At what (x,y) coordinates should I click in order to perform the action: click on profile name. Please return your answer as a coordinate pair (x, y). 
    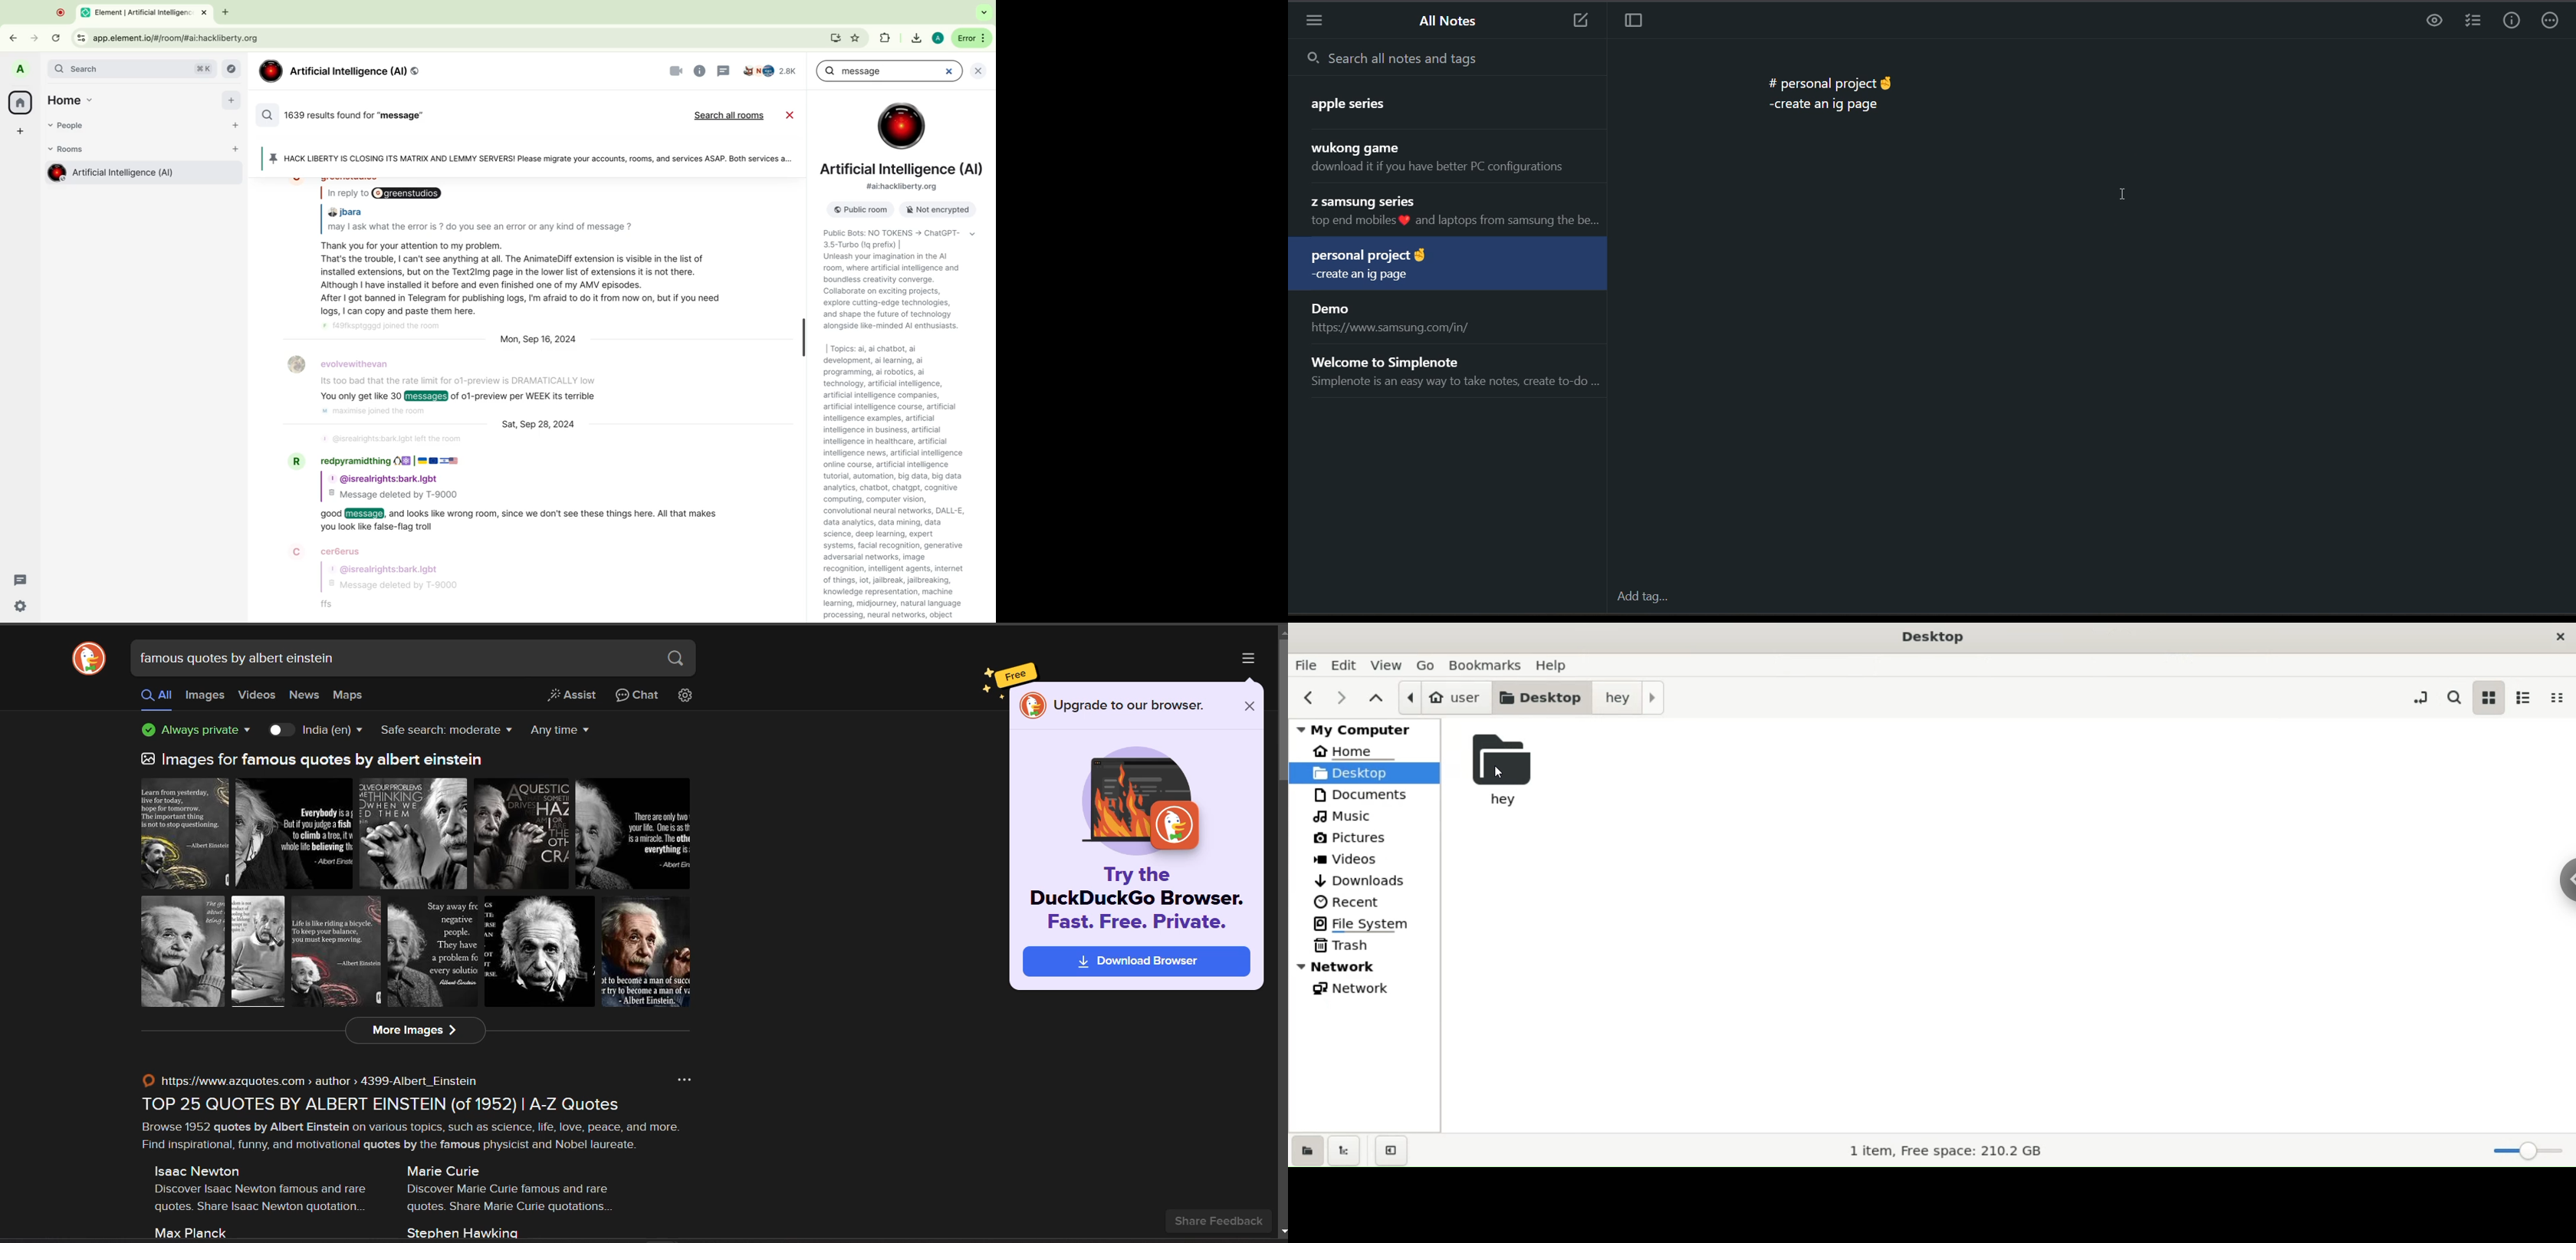
    Looking at the image, I should click on (346, 210).